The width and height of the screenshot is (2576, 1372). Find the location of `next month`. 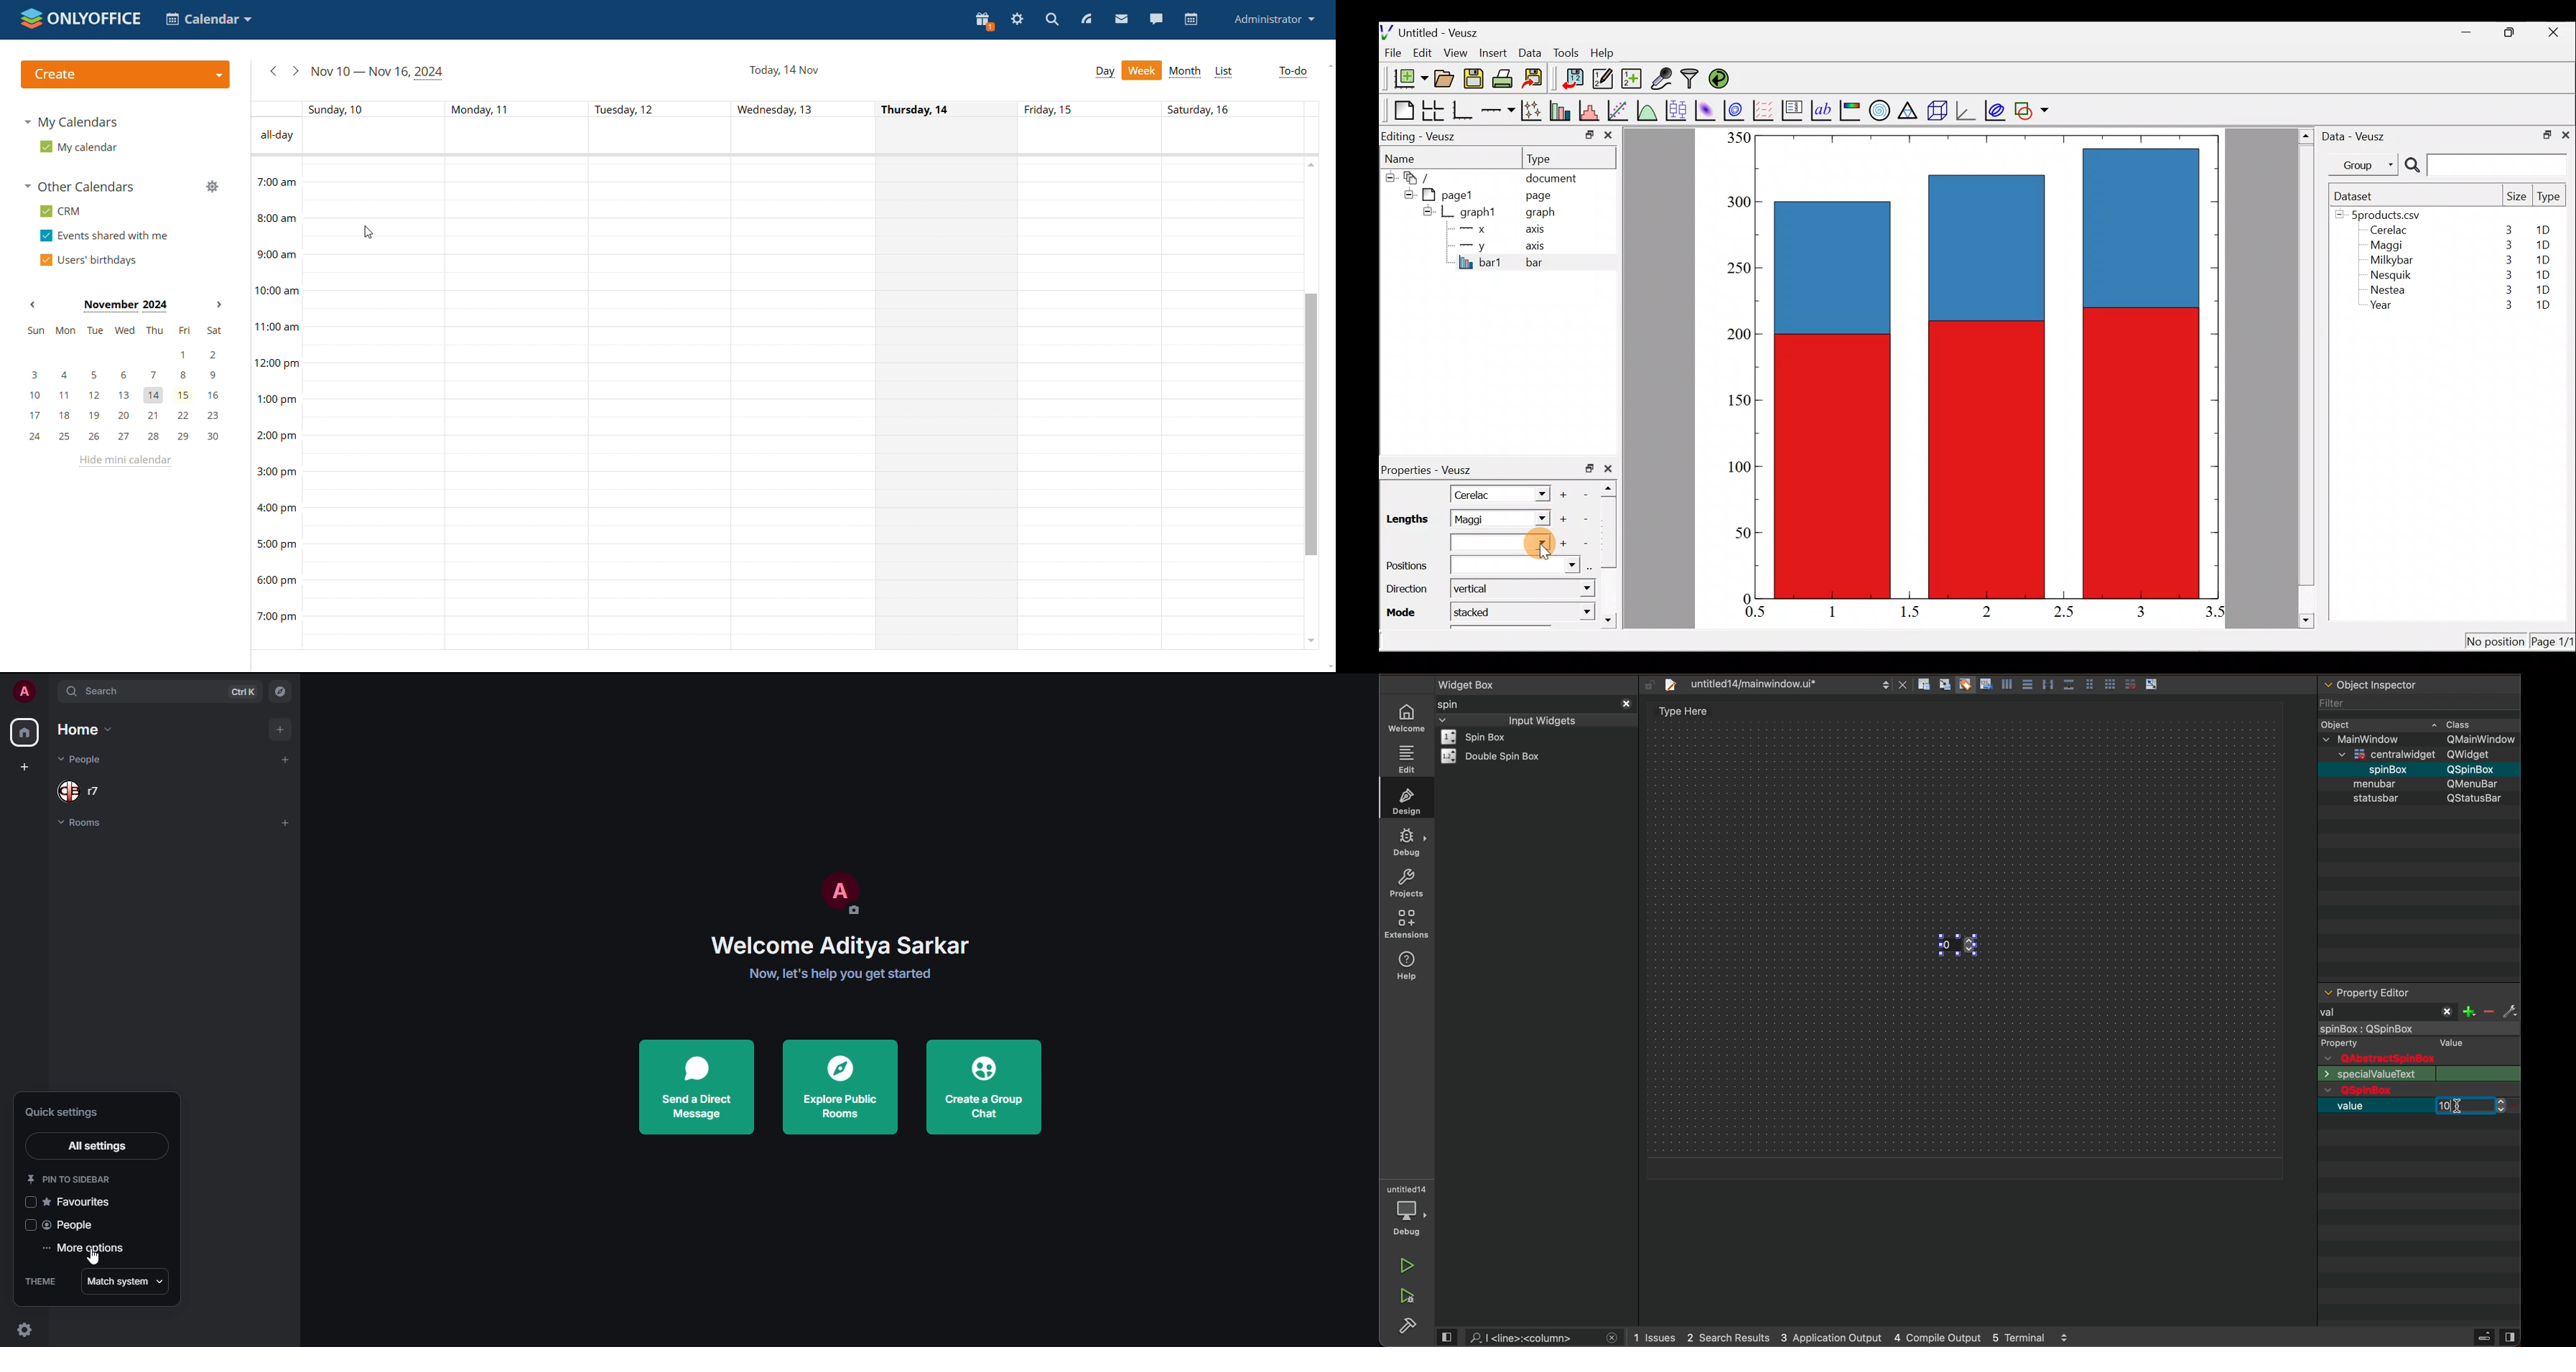

next month is located at coordinates (219, 305).